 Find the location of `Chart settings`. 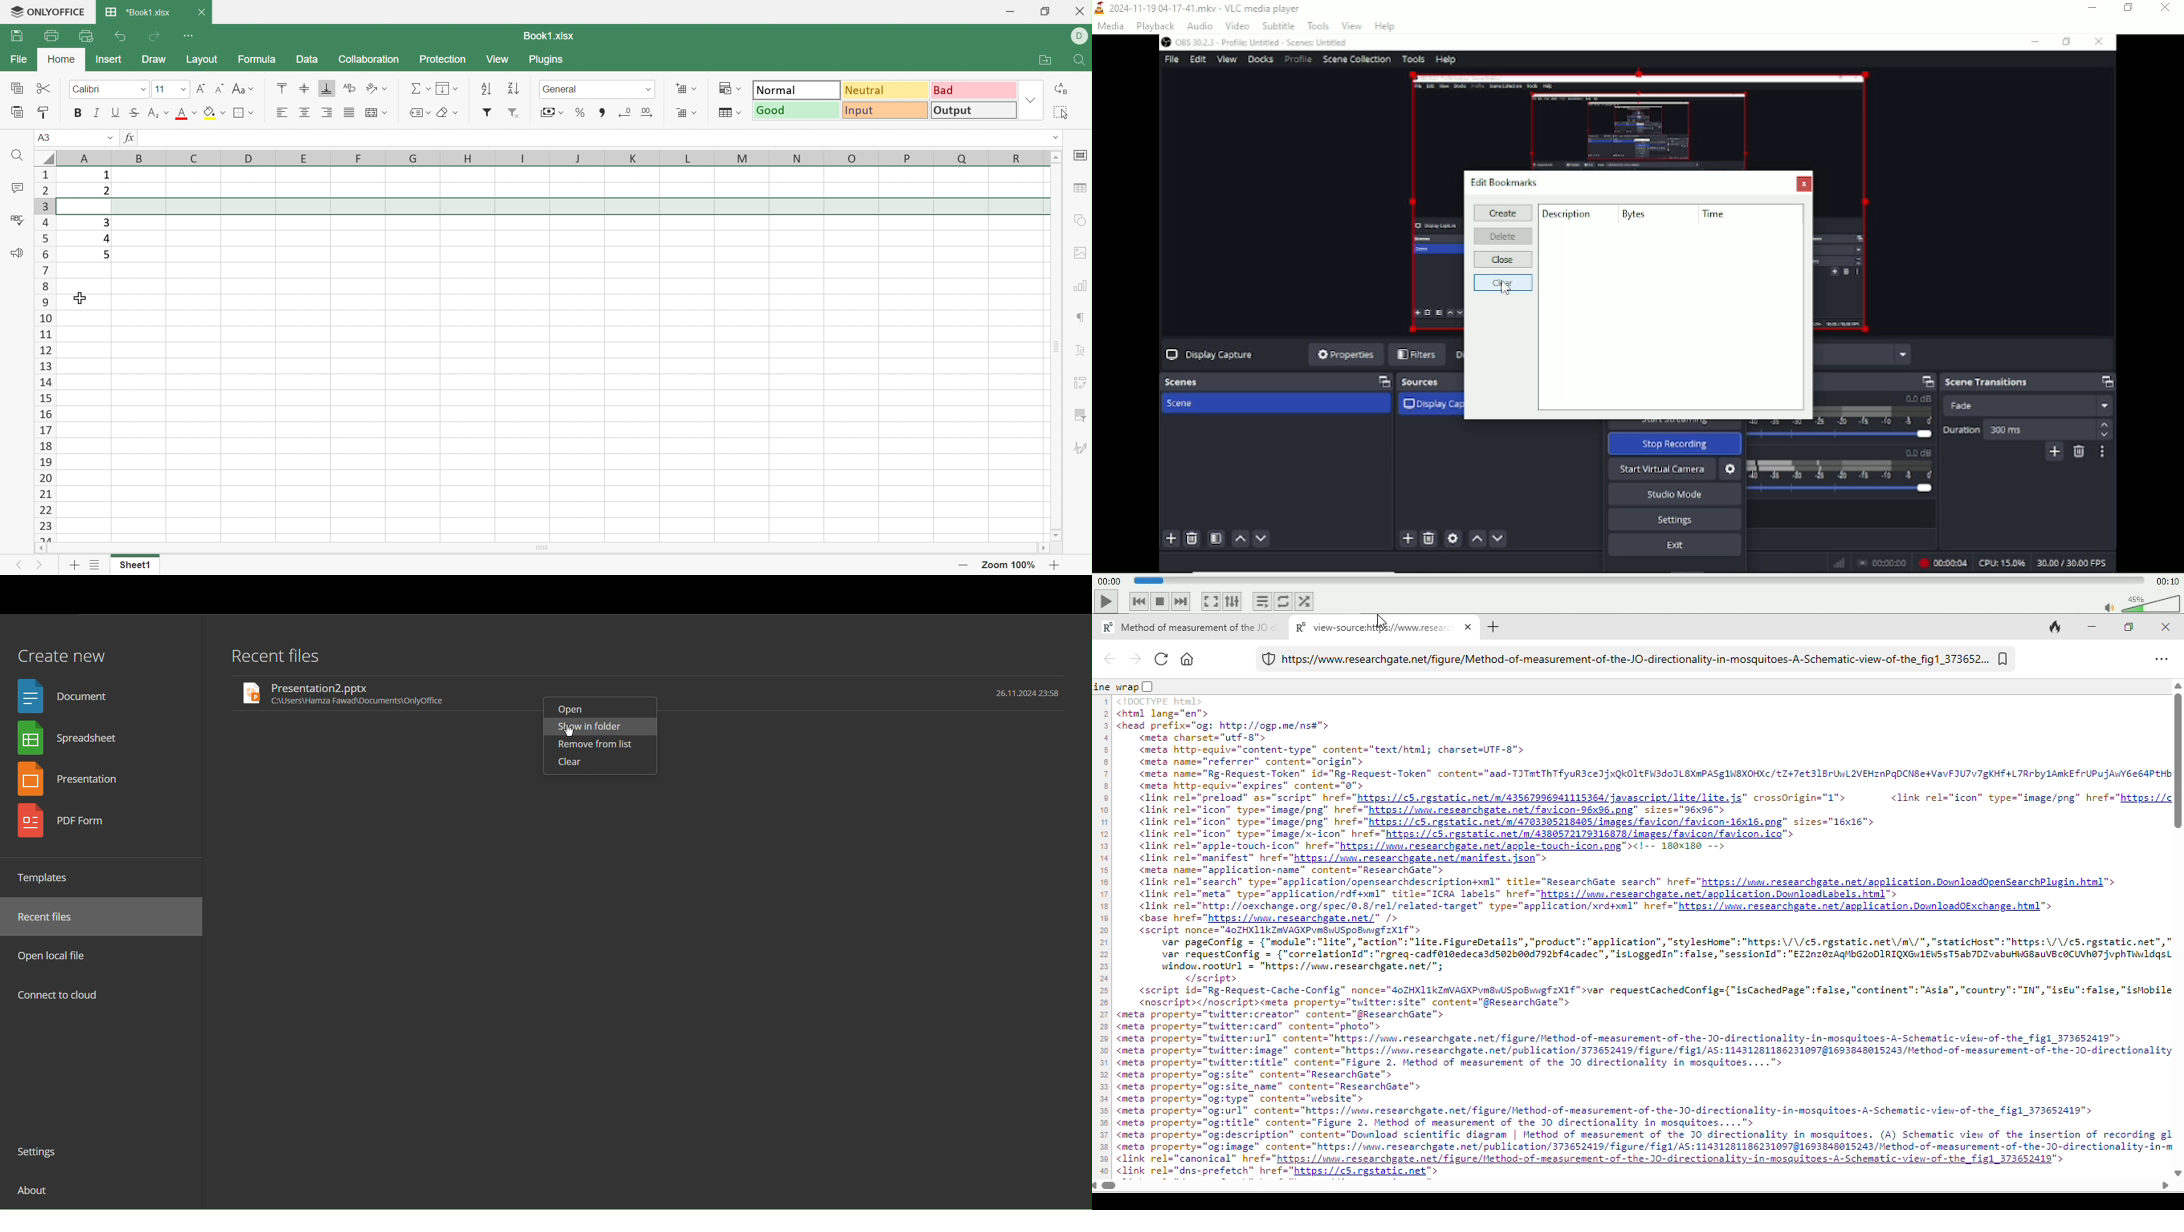

Chart settings is located at coordinates (1080, 288).